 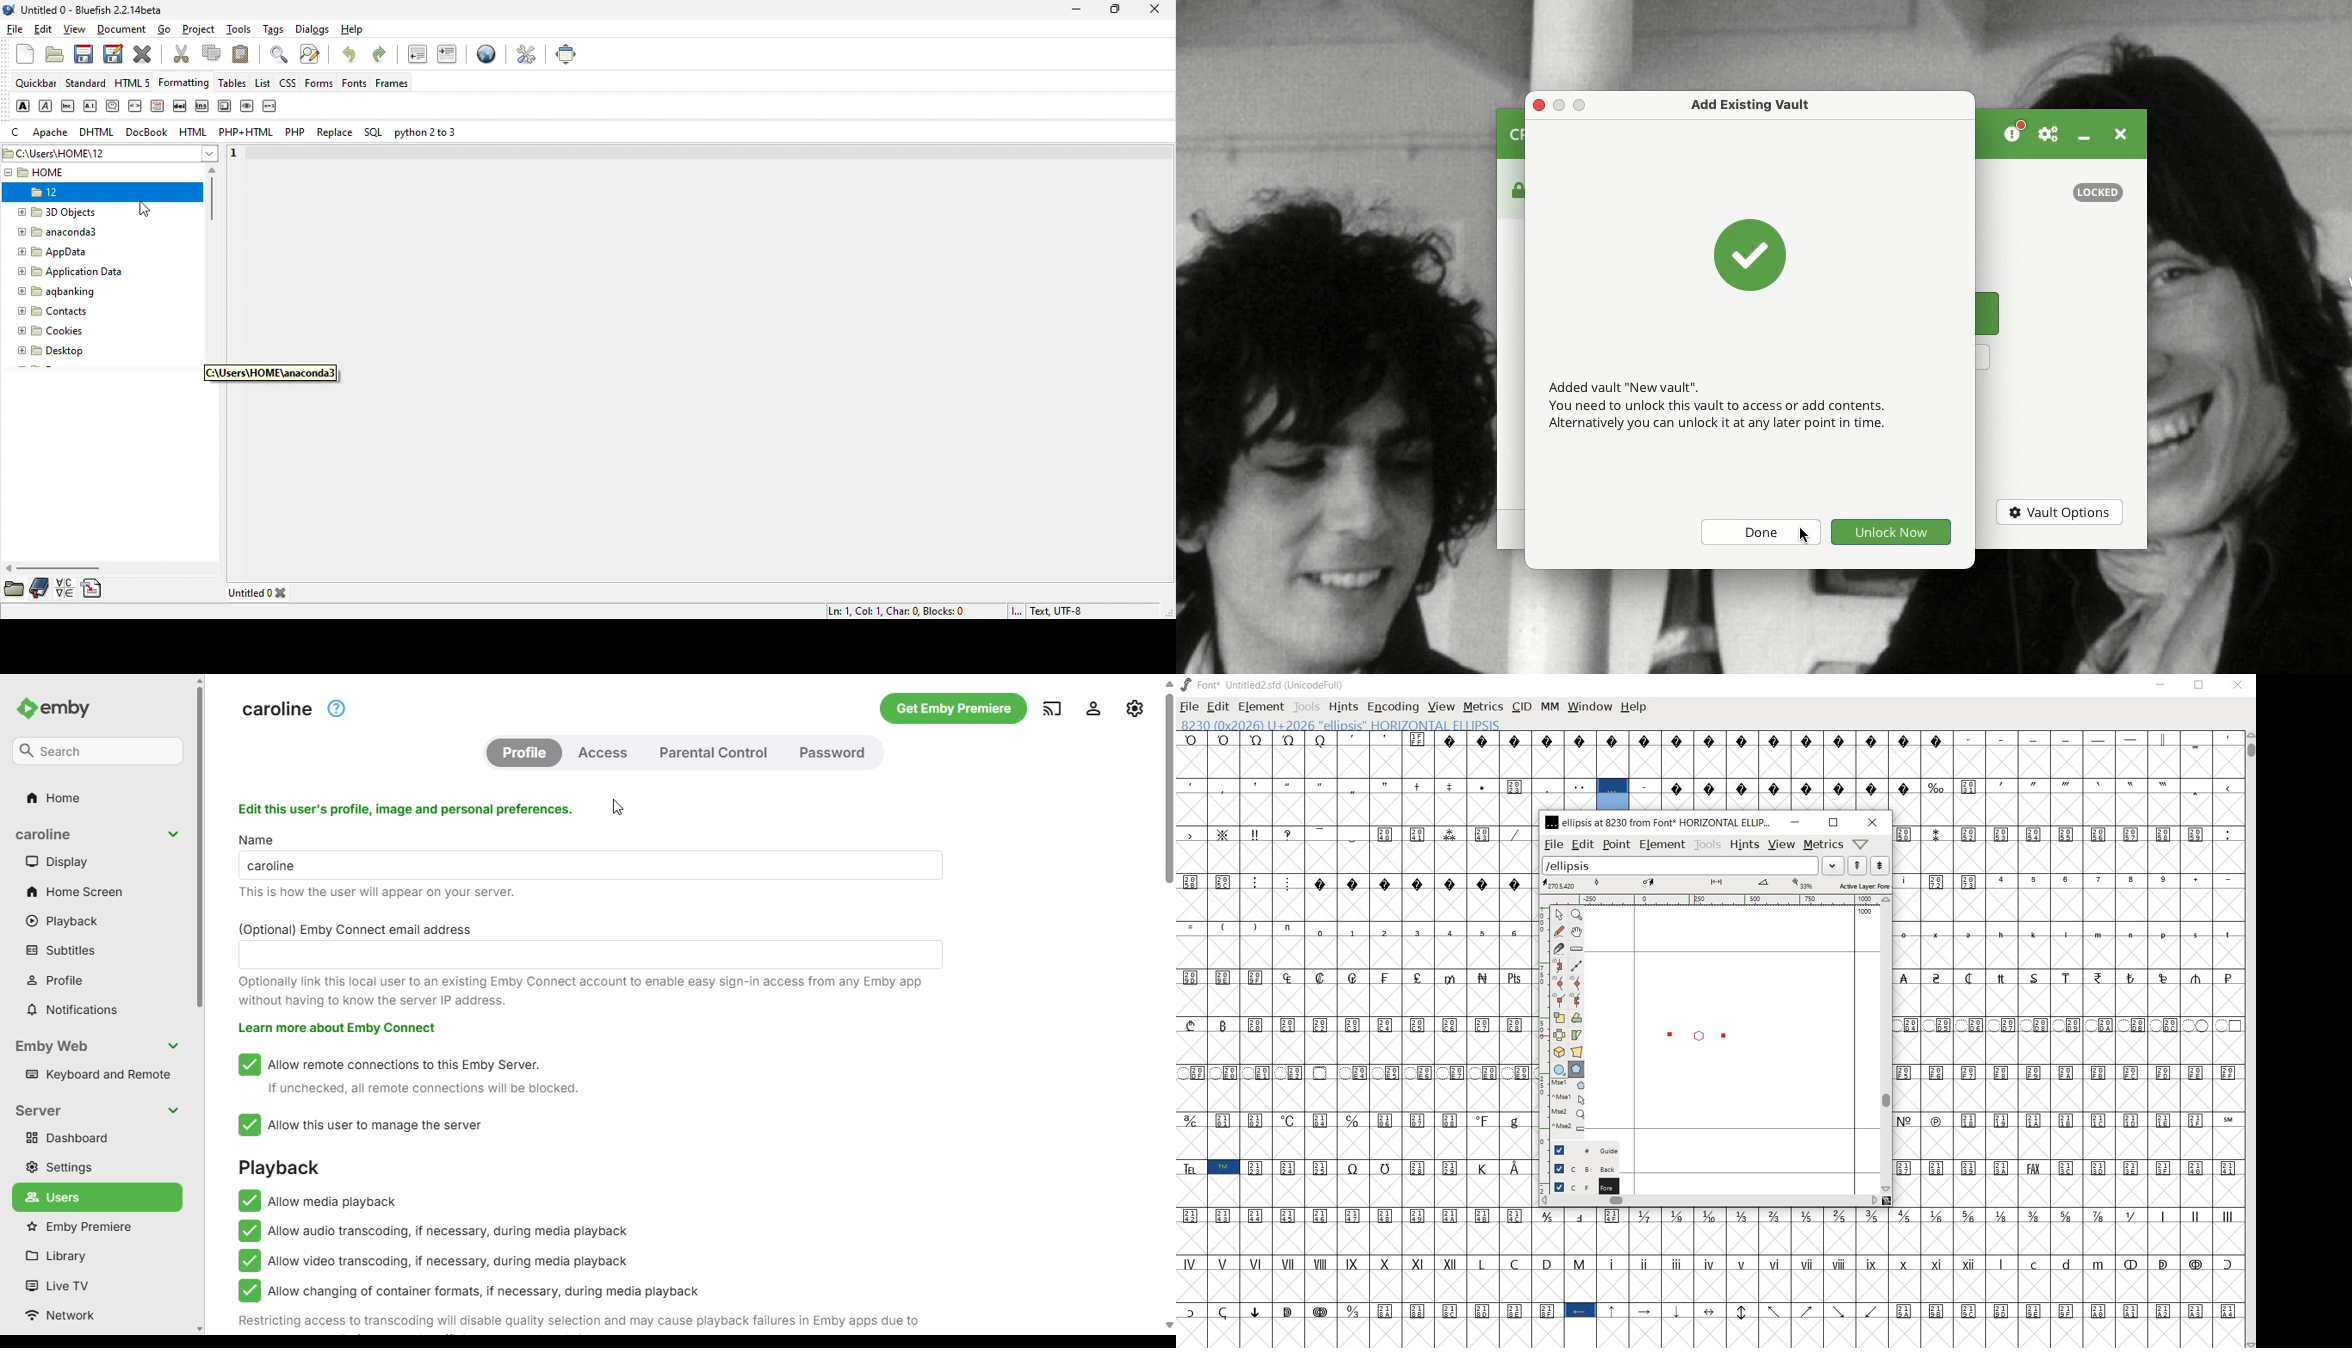 What do you see at coordinates (897, 610) in the screenshot?
I see `ln 1, col 1,char 0, blocks 0` at bounding box center [897, 610].